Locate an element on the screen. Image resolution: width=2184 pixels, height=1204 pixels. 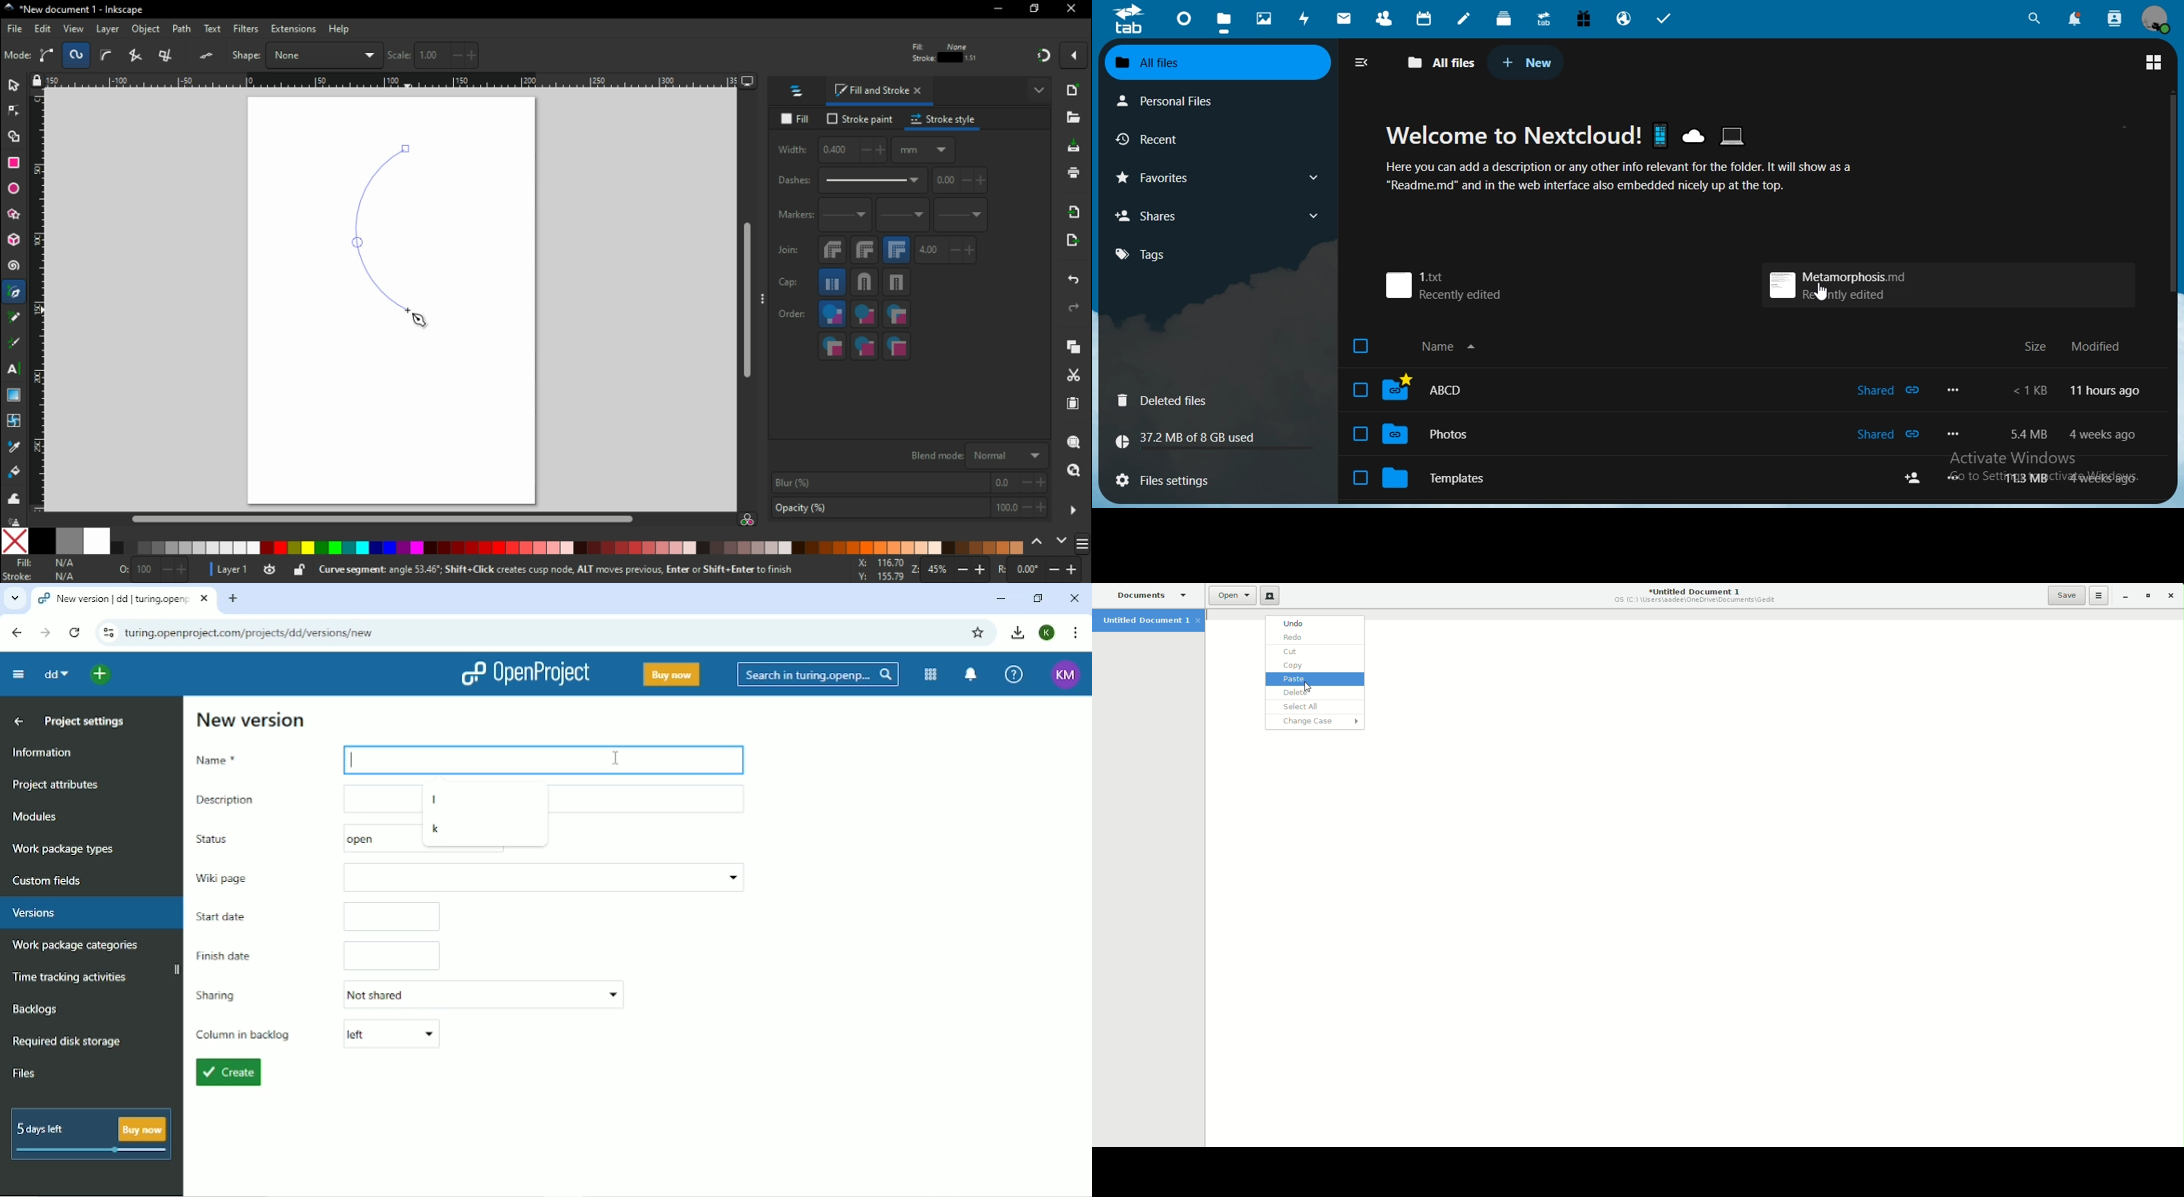
filters is located at coordinates (247, 29).